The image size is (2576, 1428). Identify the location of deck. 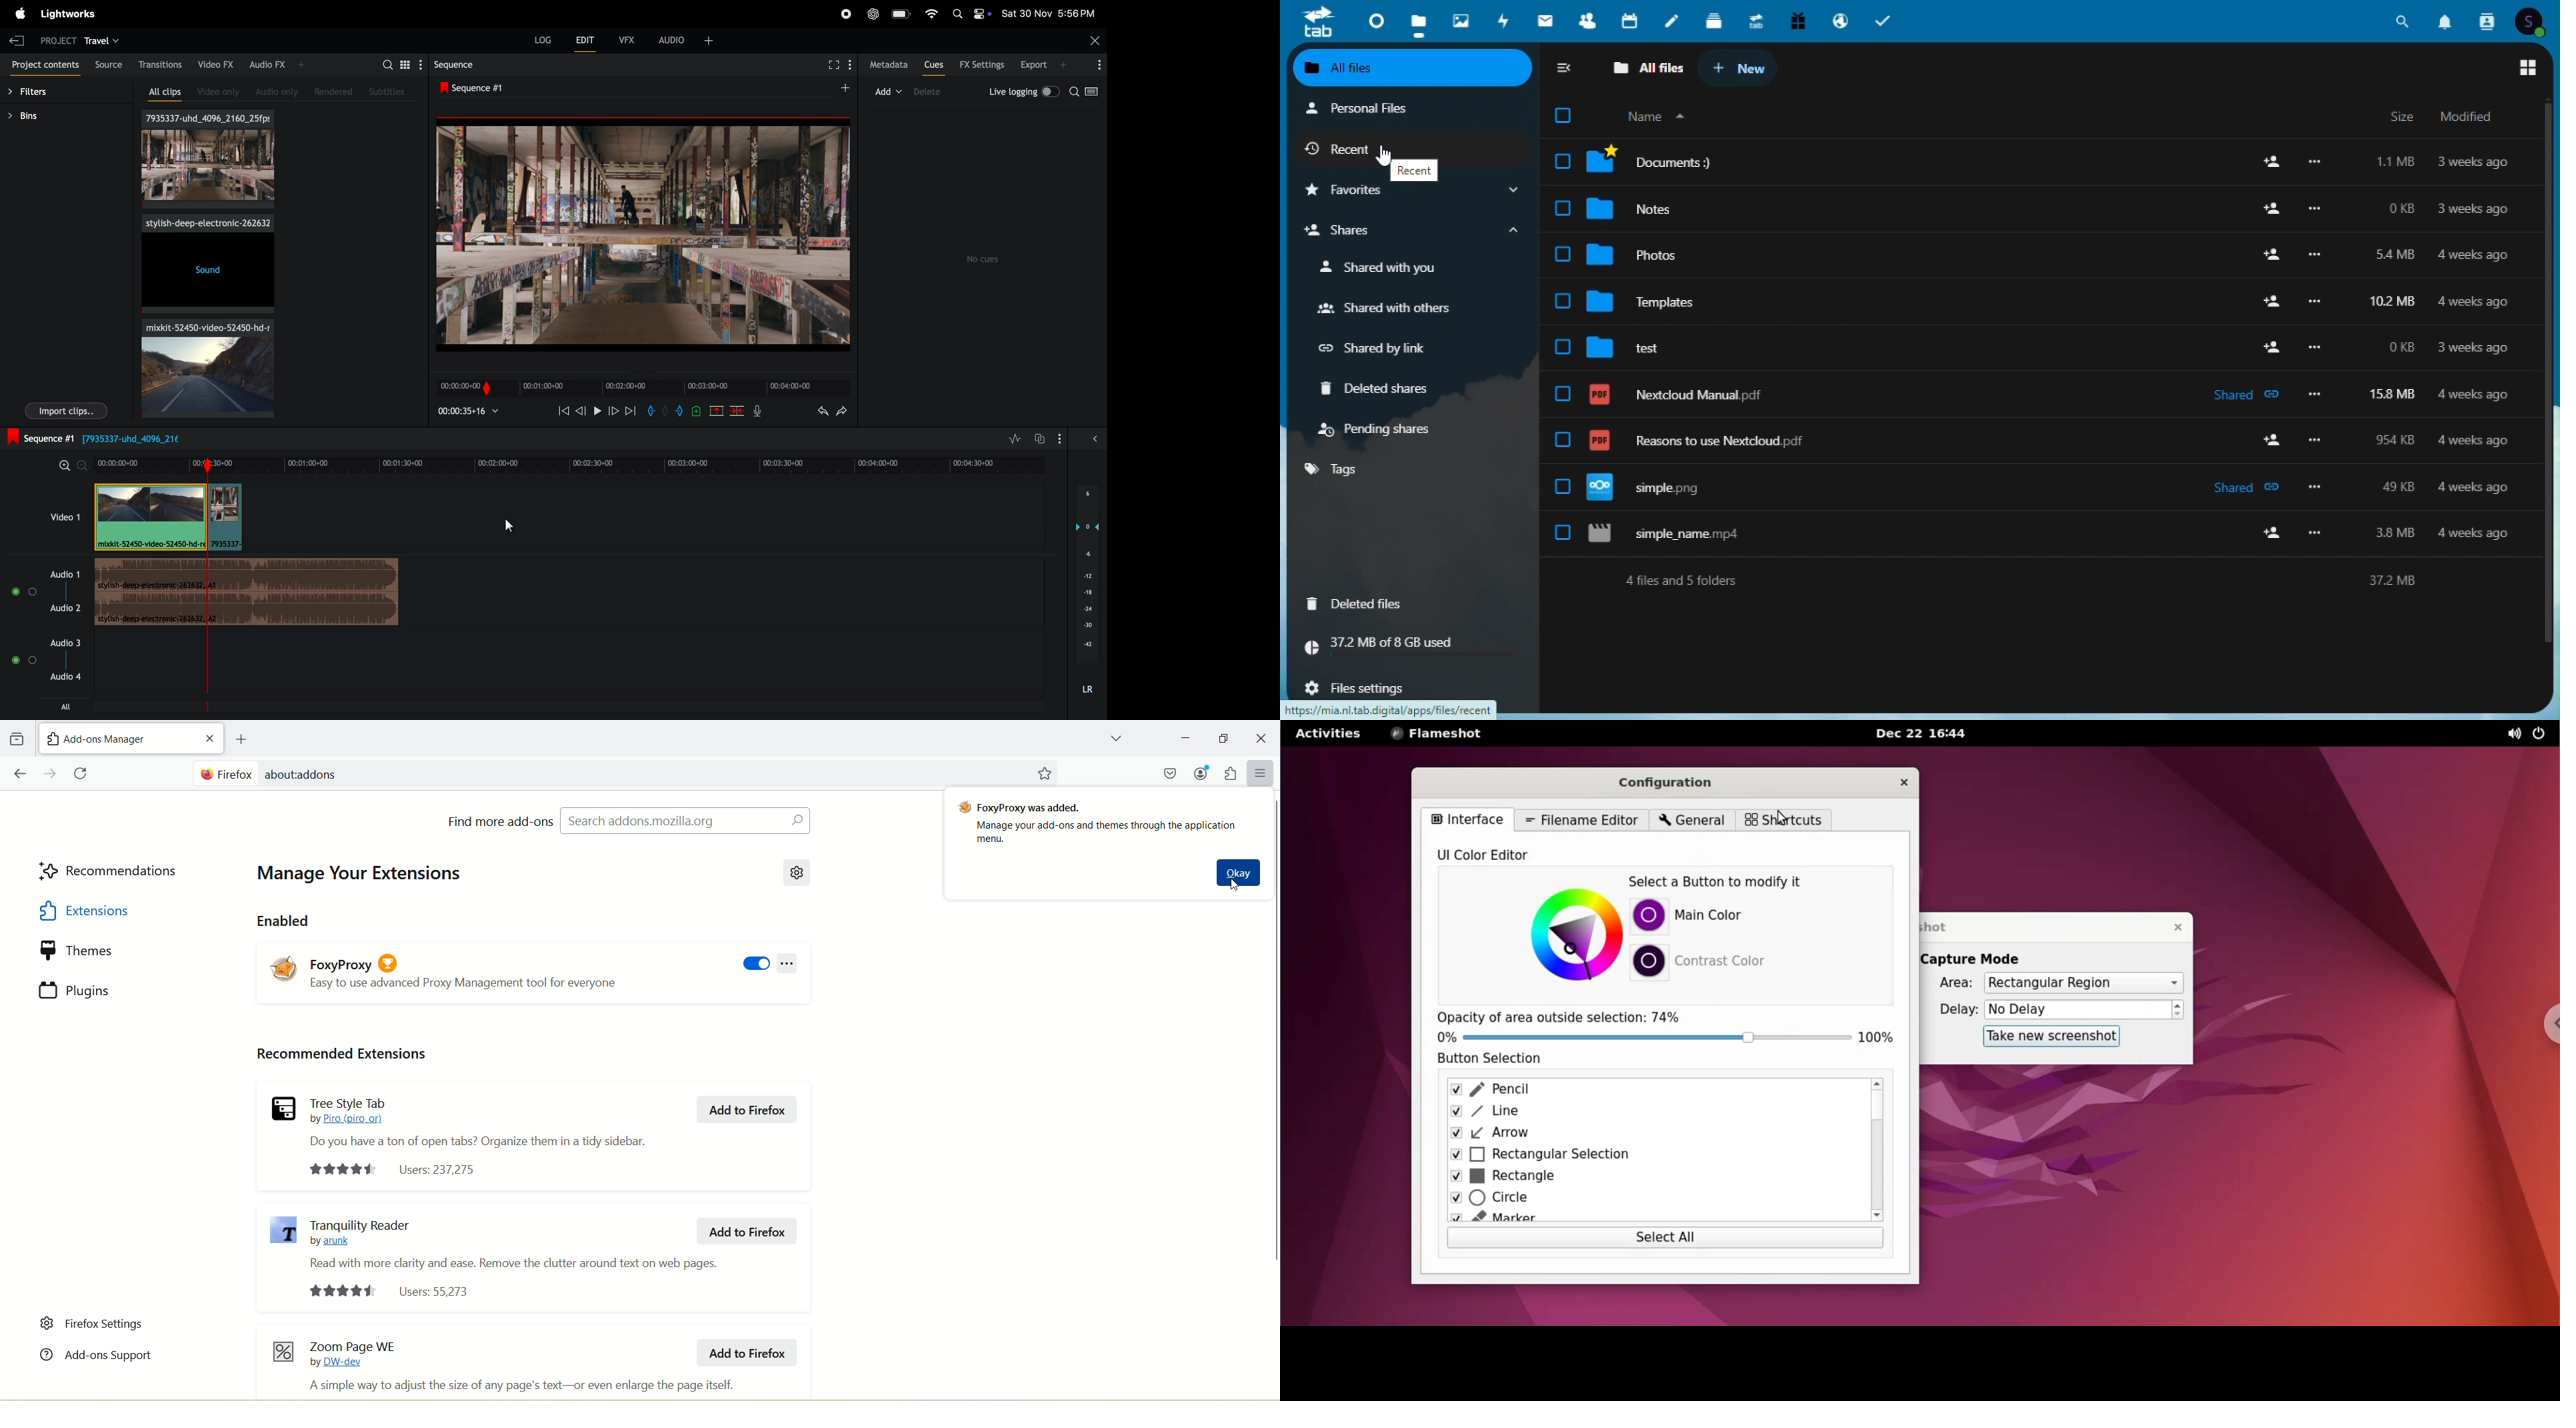
(1715, 22).